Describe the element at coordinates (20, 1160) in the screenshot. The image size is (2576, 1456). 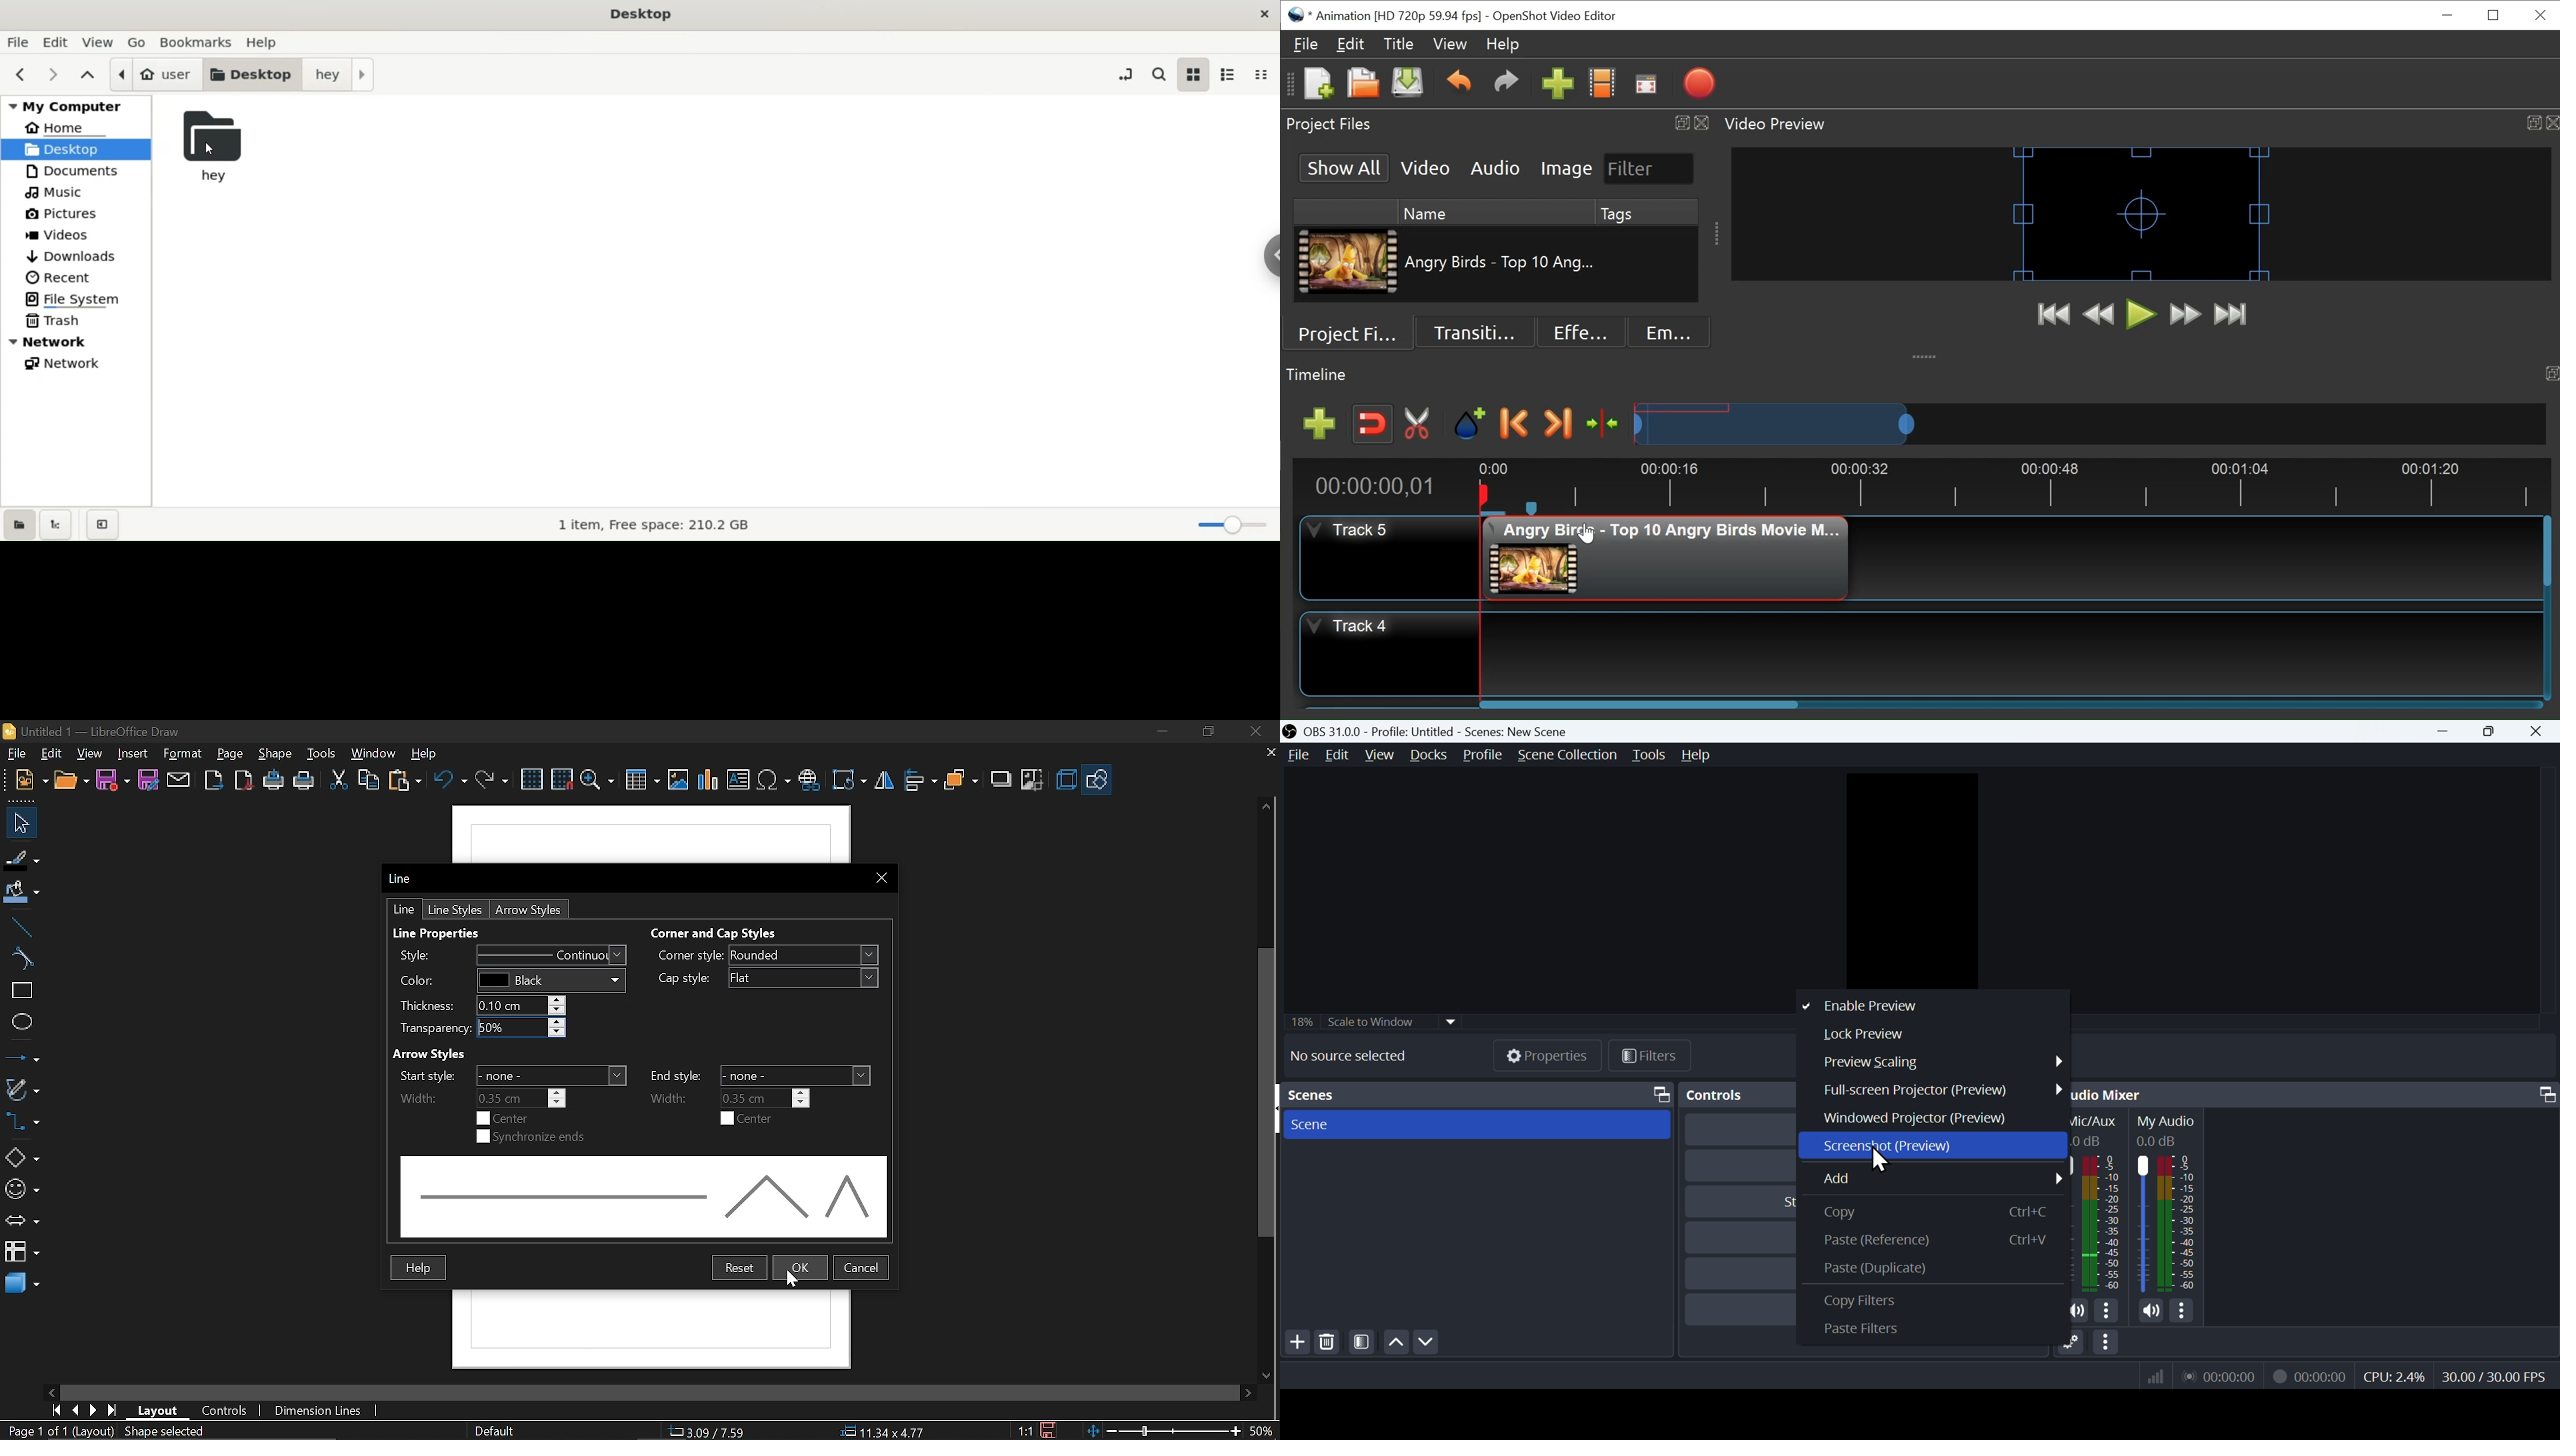
I see `basic shapes` at that location.